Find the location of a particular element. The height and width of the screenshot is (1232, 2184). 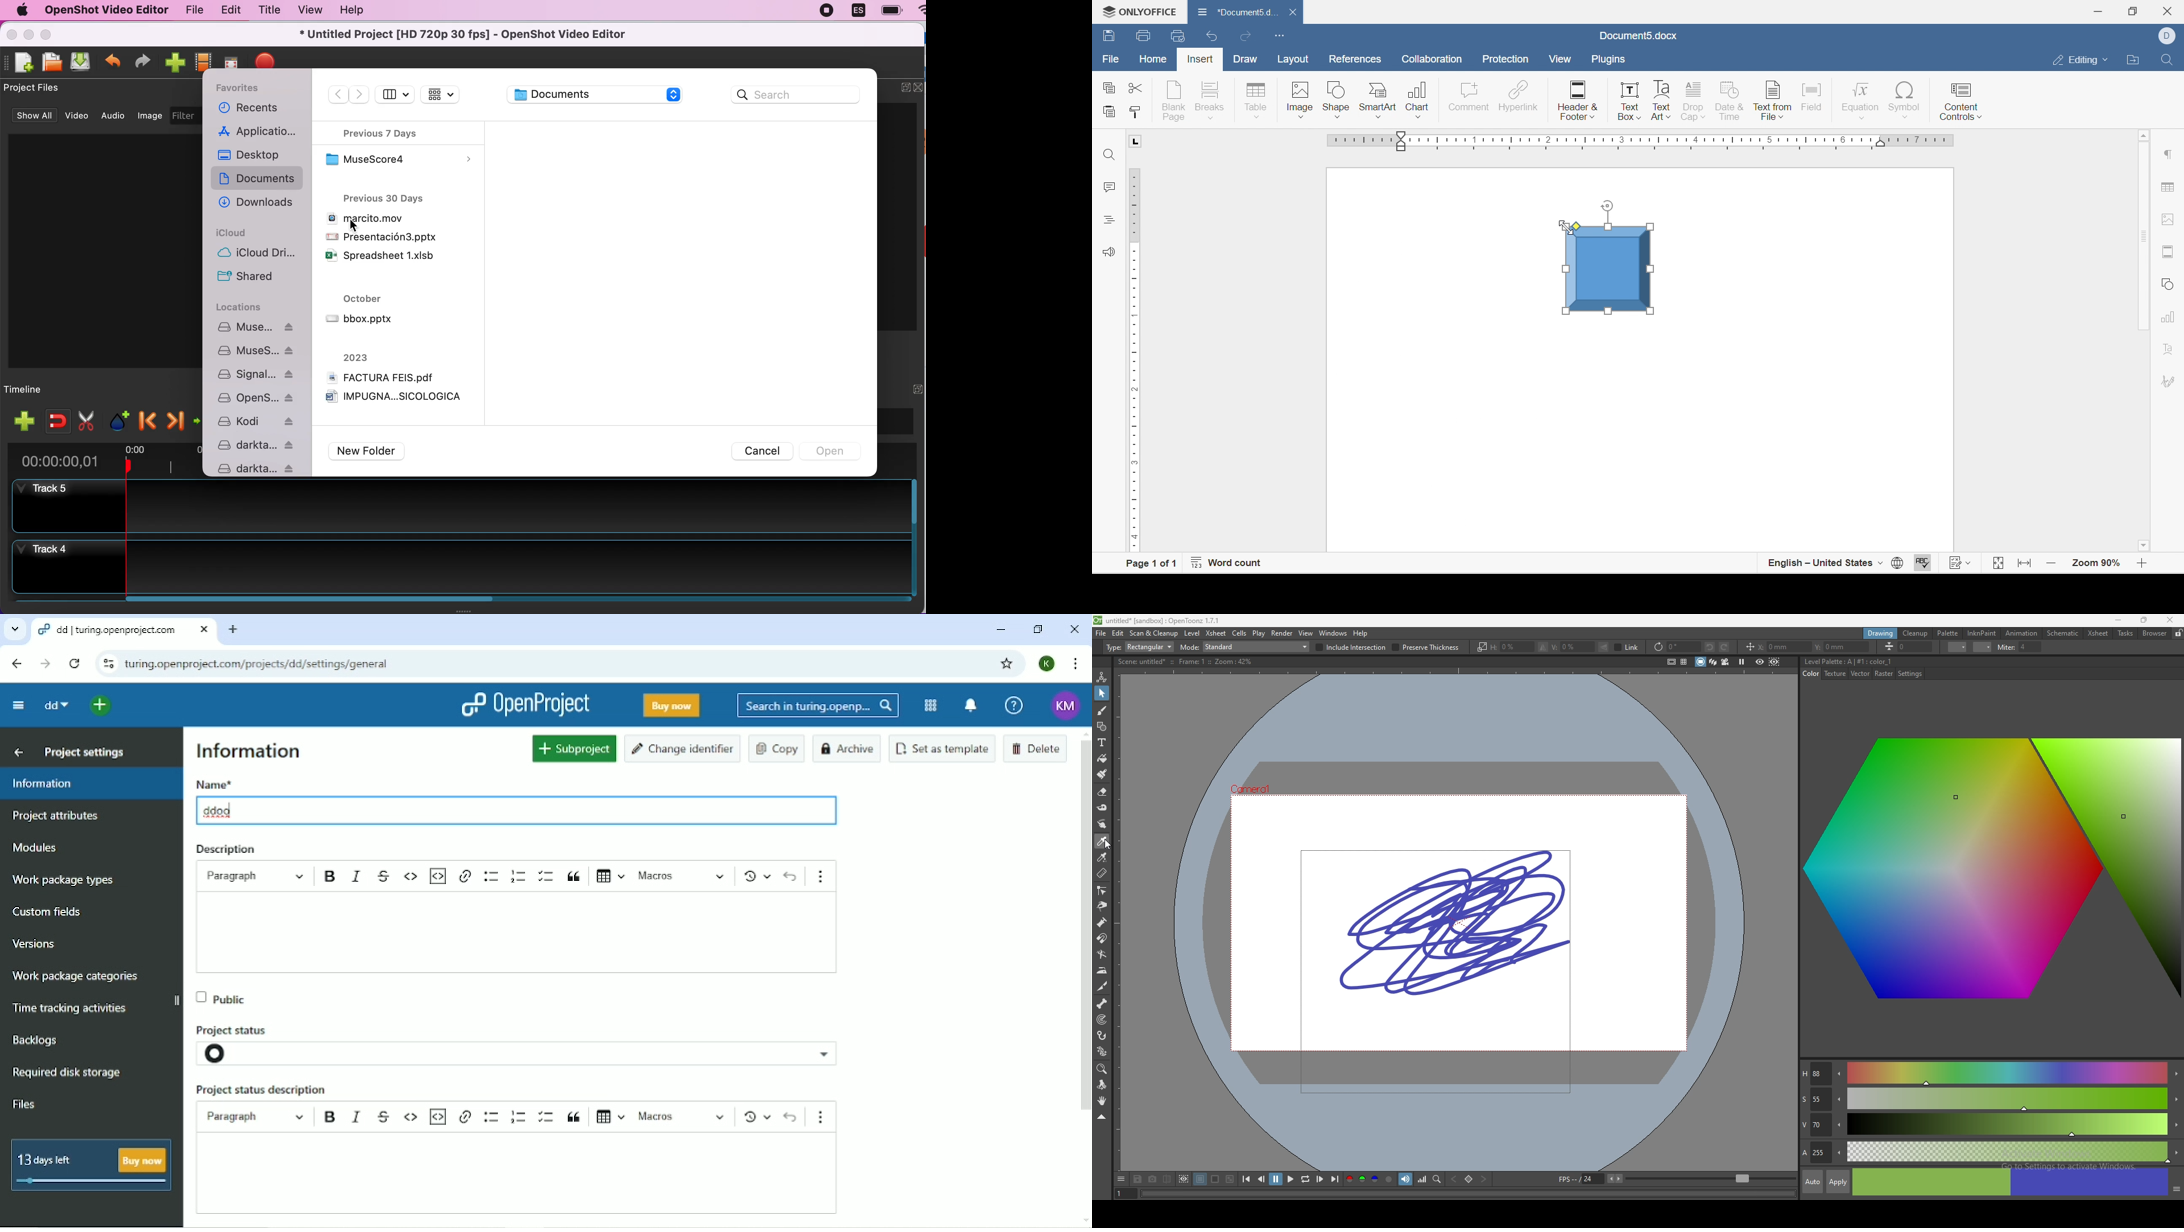

header & footer is located at coordinates (1579, 101).